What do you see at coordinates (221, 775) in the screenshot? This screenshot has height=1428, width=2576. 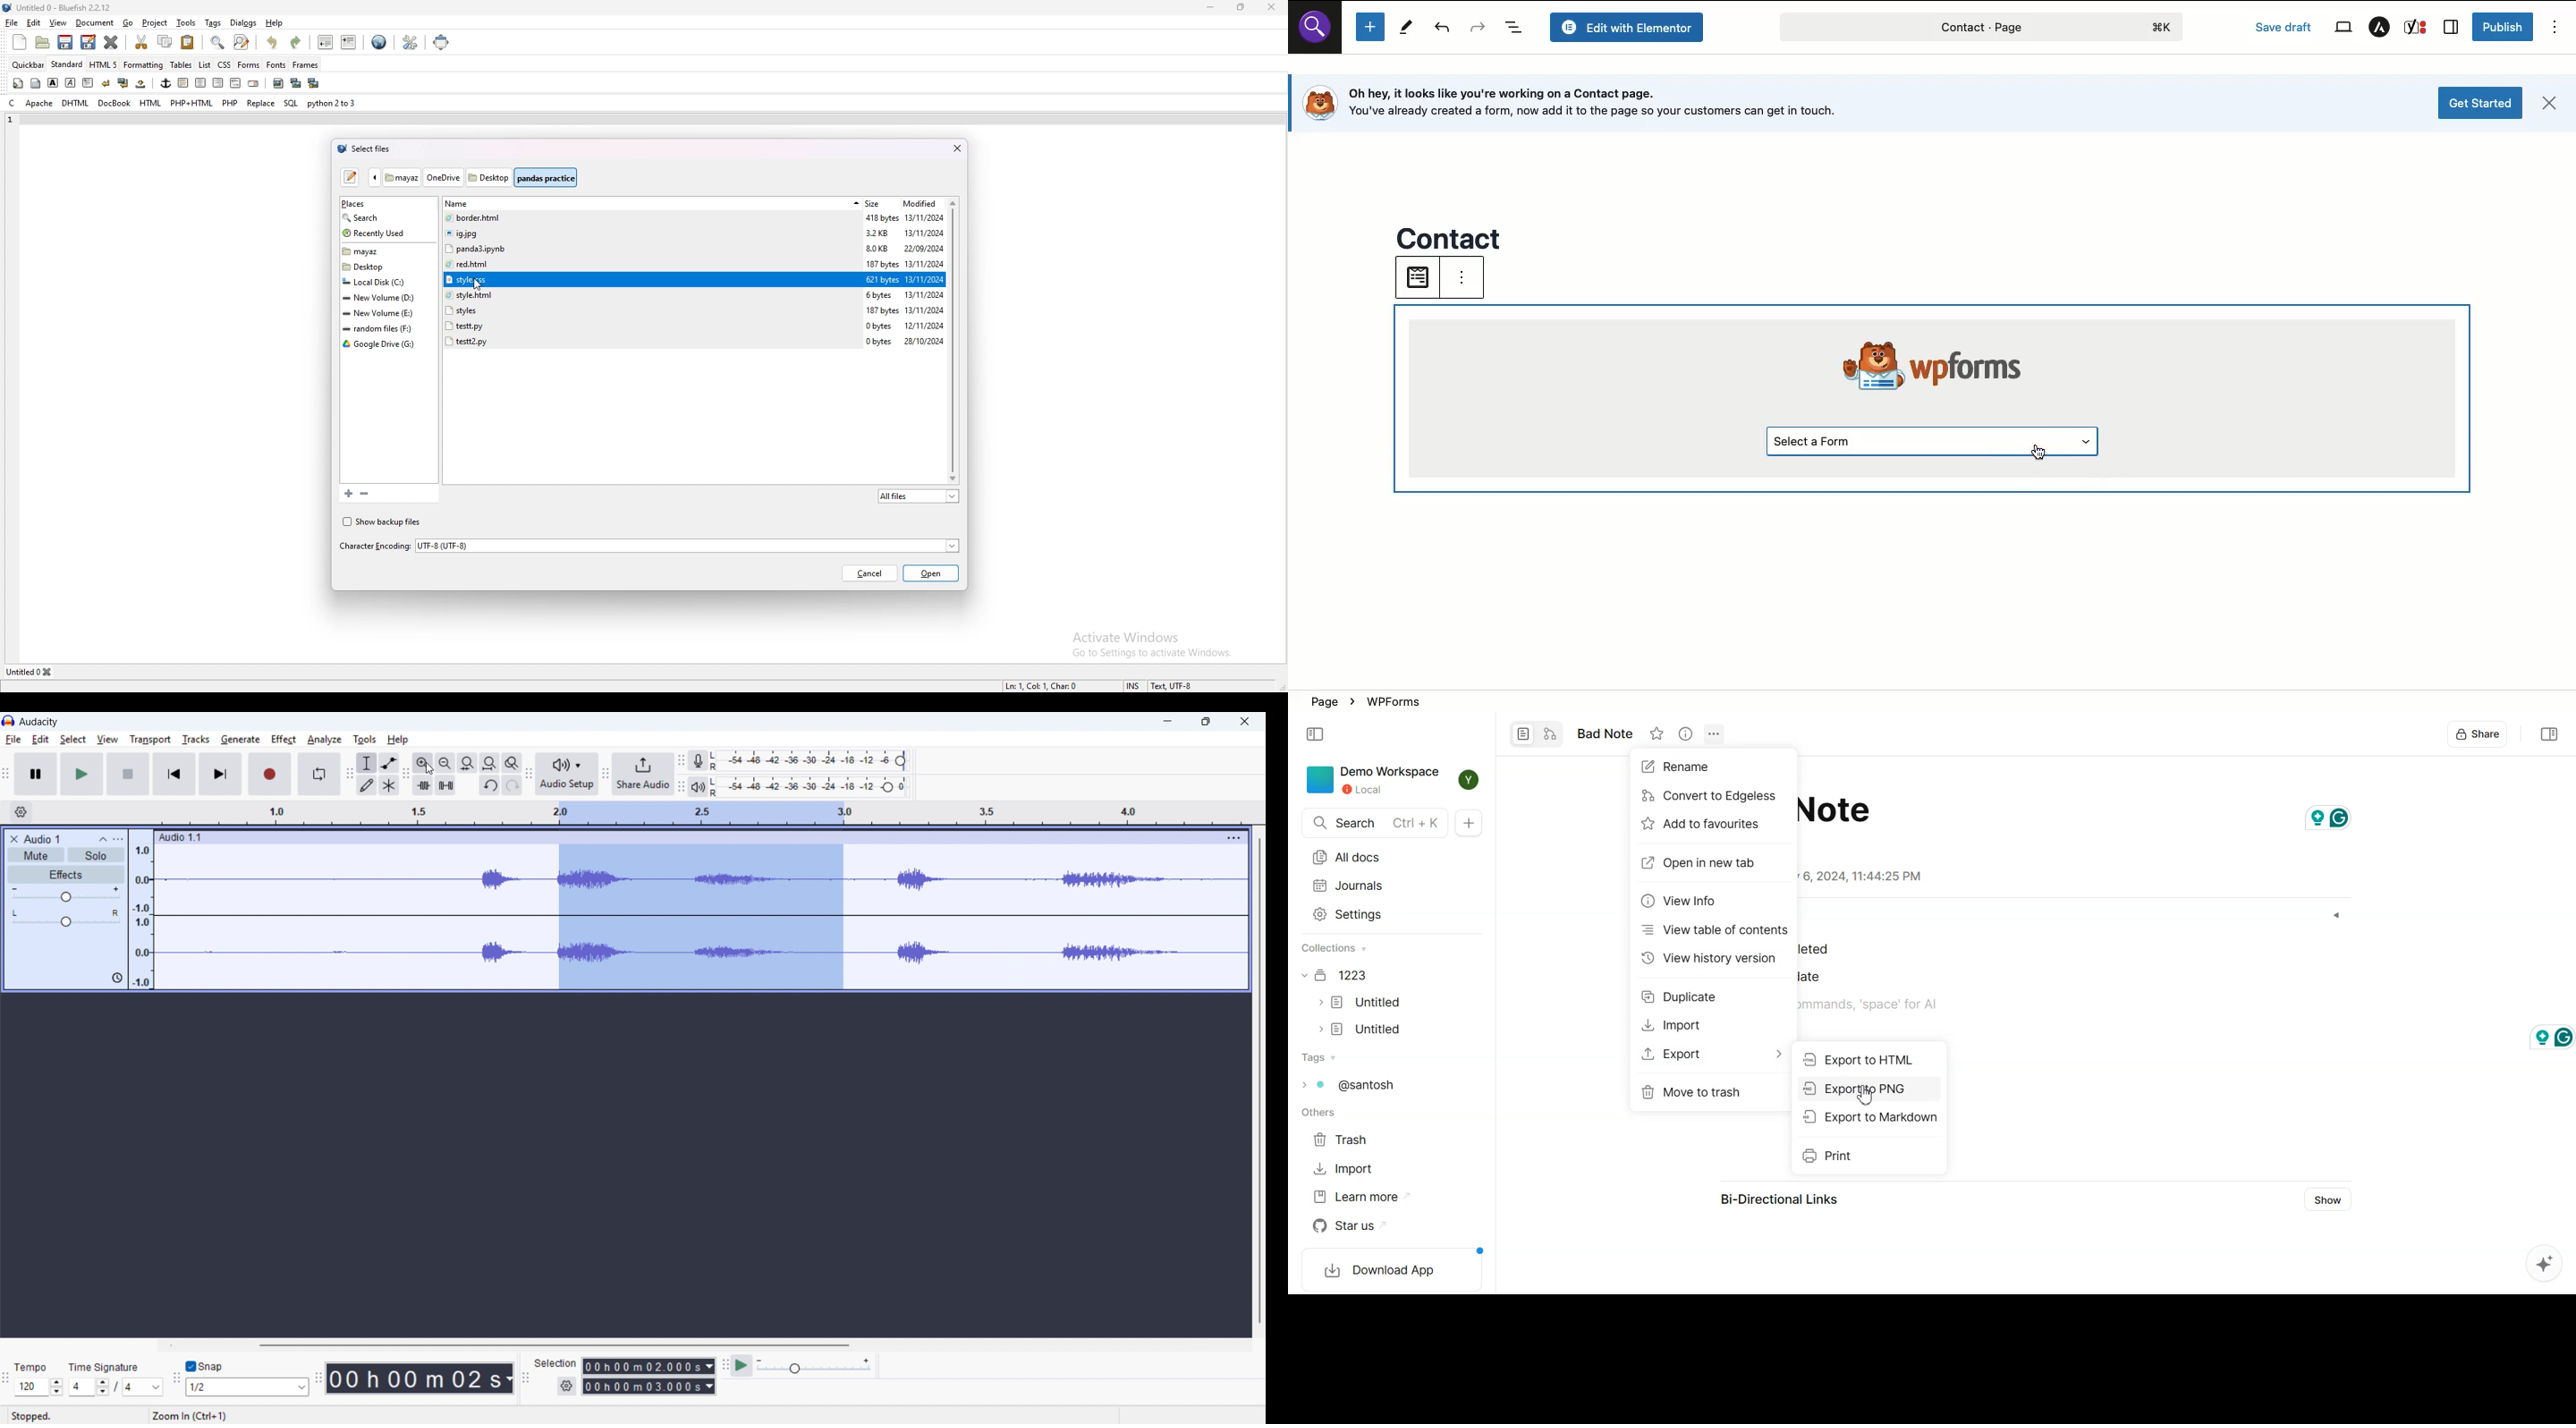 I see `Skip to last` at bounding box center [221, 775].